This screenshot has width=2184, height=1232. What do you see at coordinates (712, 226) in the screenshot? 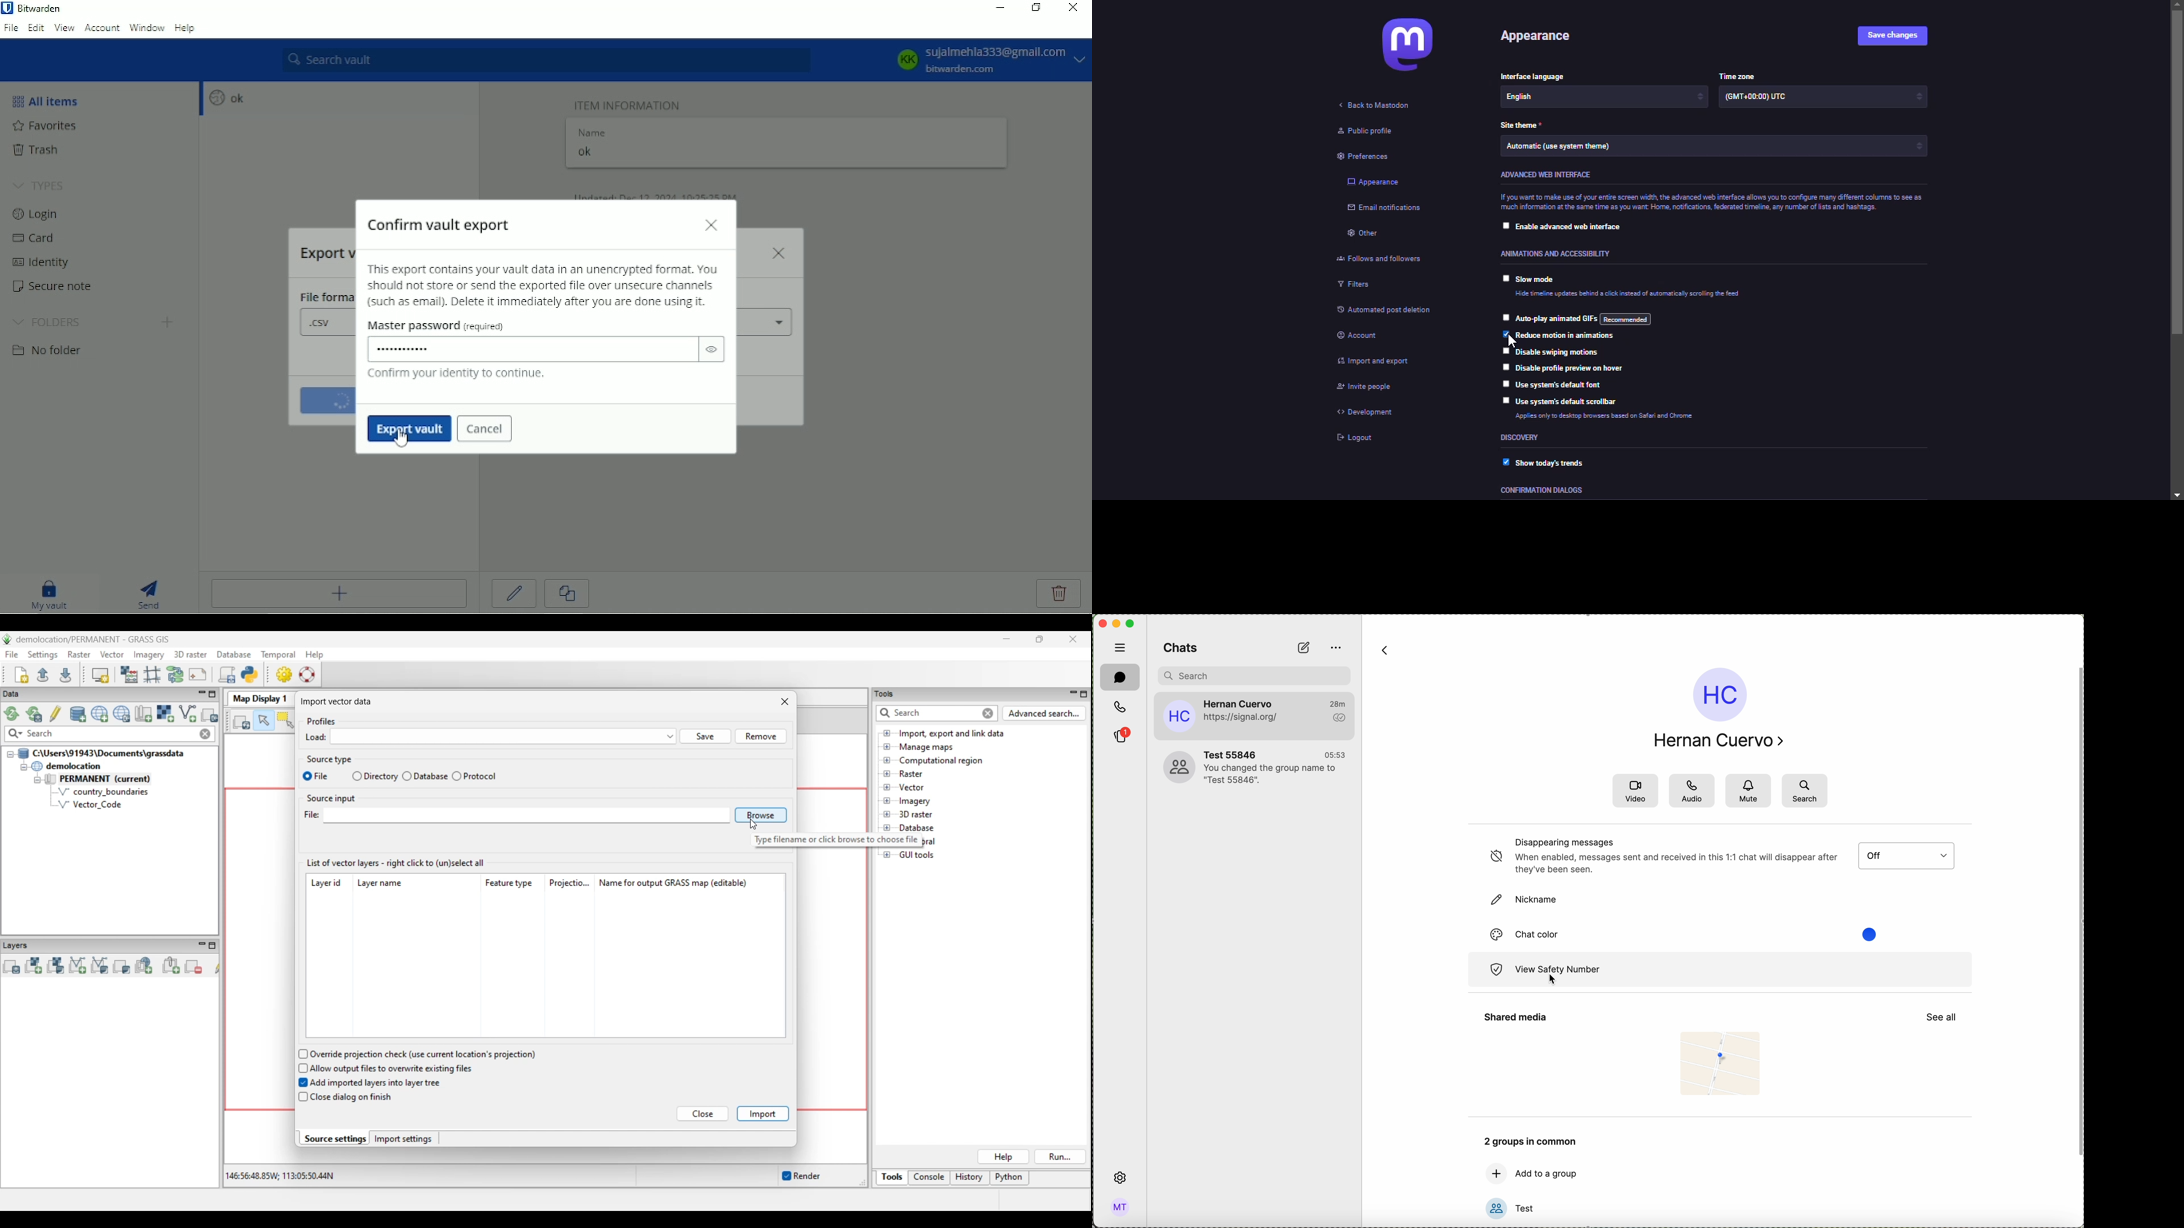
I see `Close` at bounding box center [712, 226].